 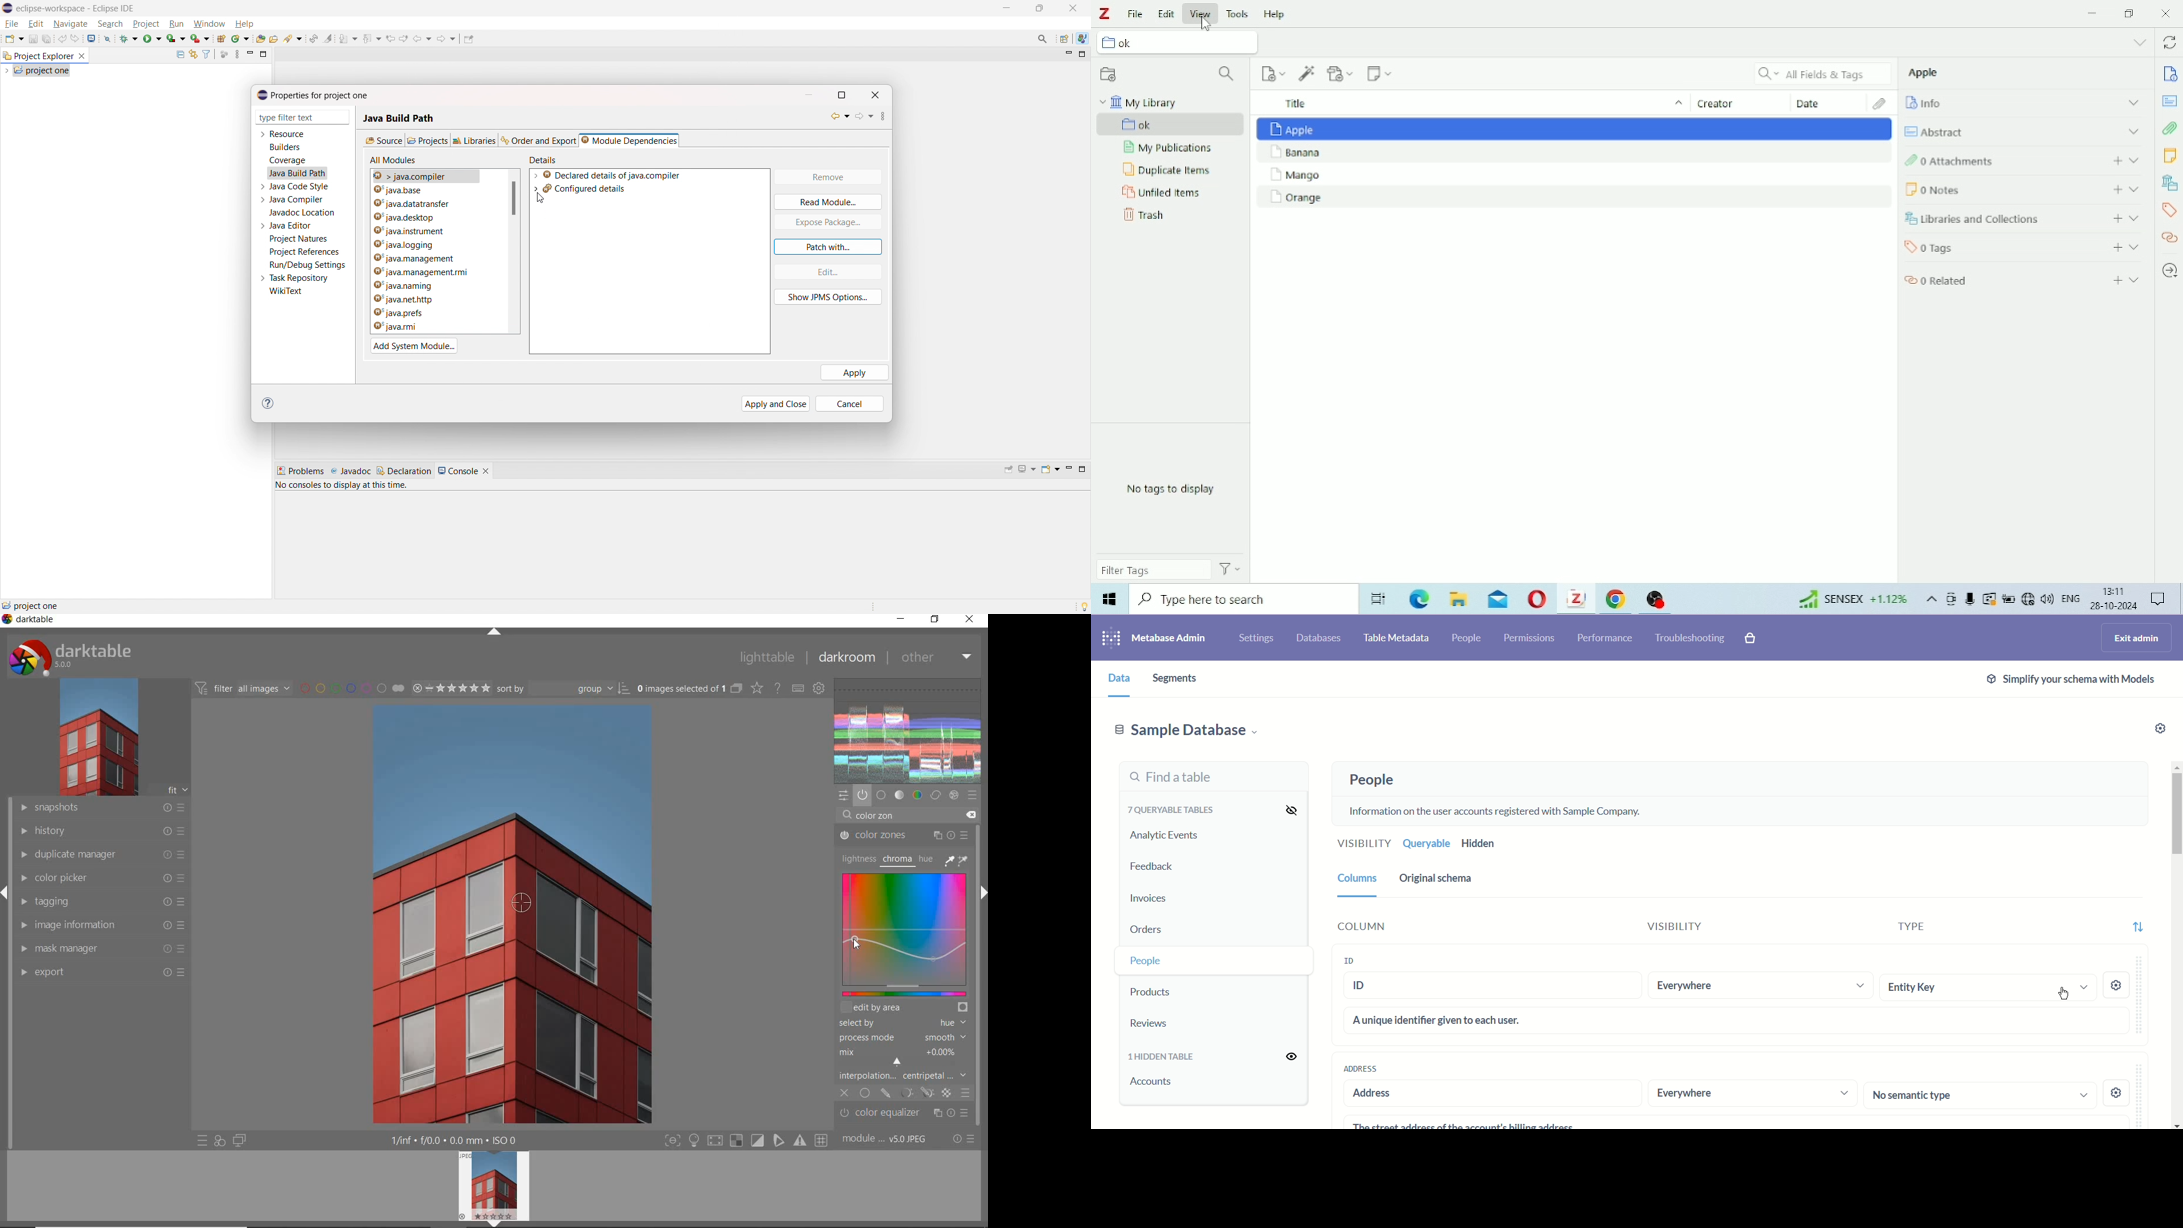 I want to click on File, so click(x=1138, y=13).